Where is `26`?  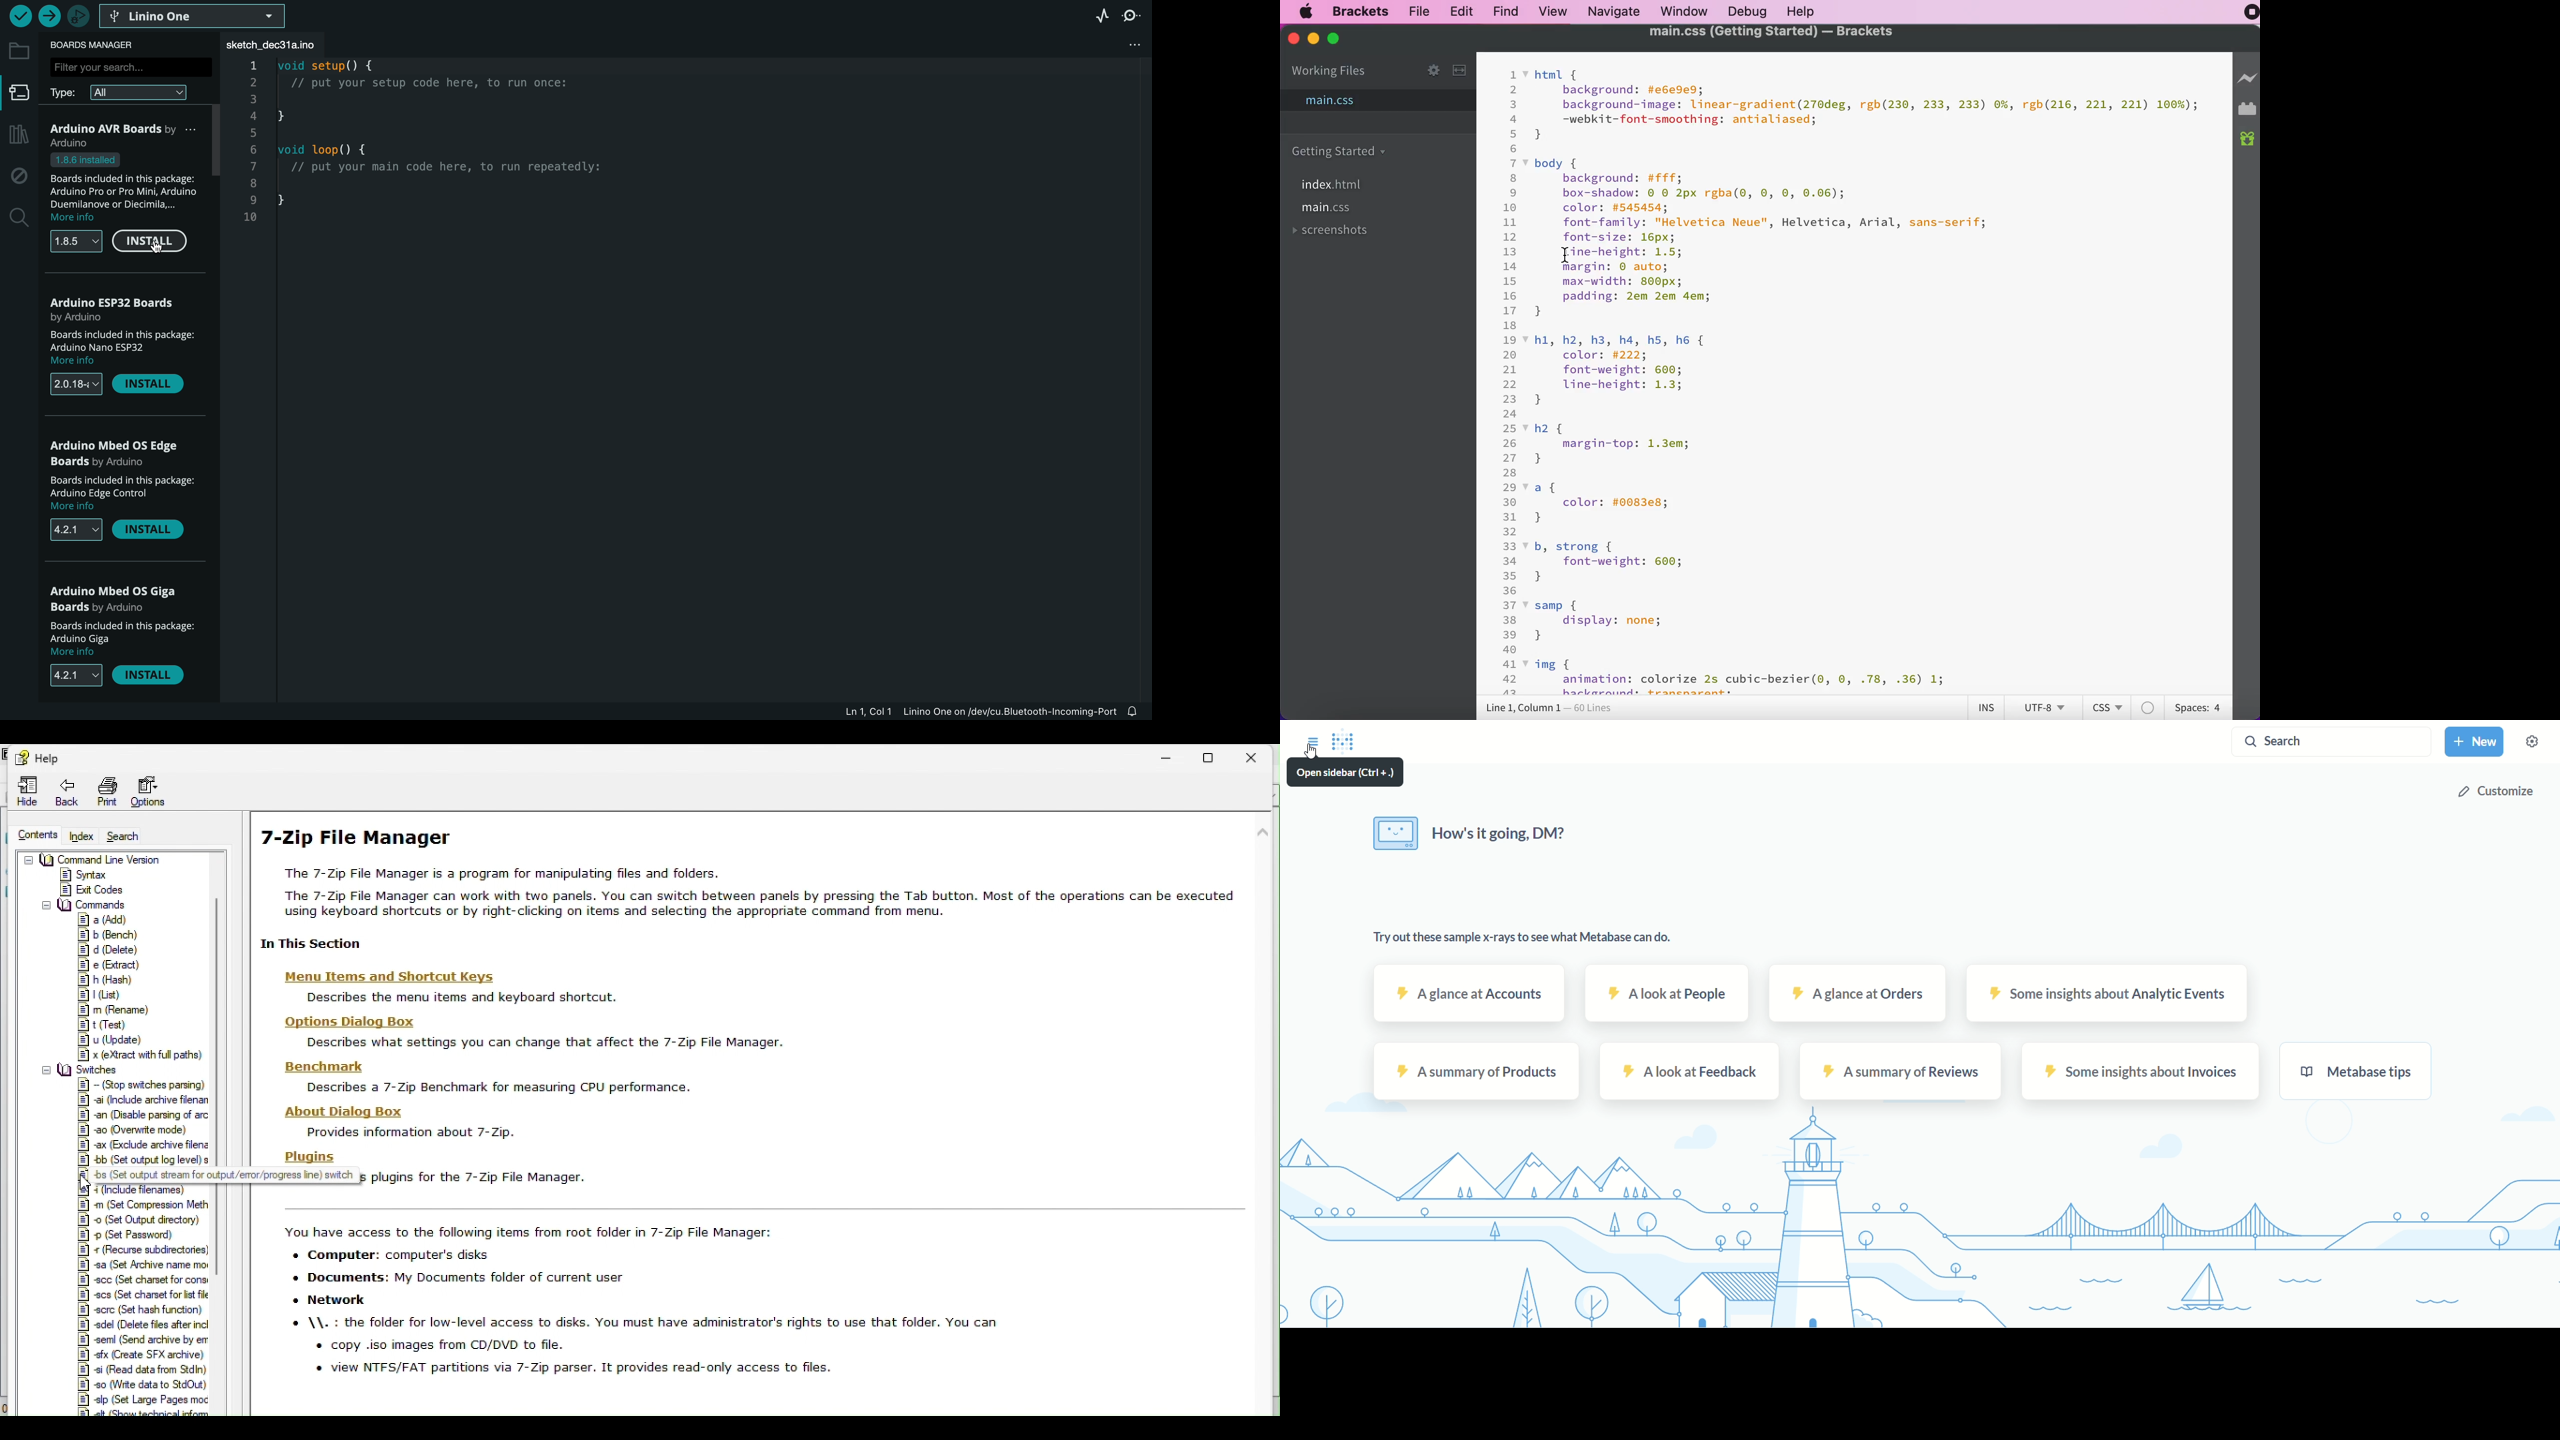
26 is located at coordinates (1510, 444).